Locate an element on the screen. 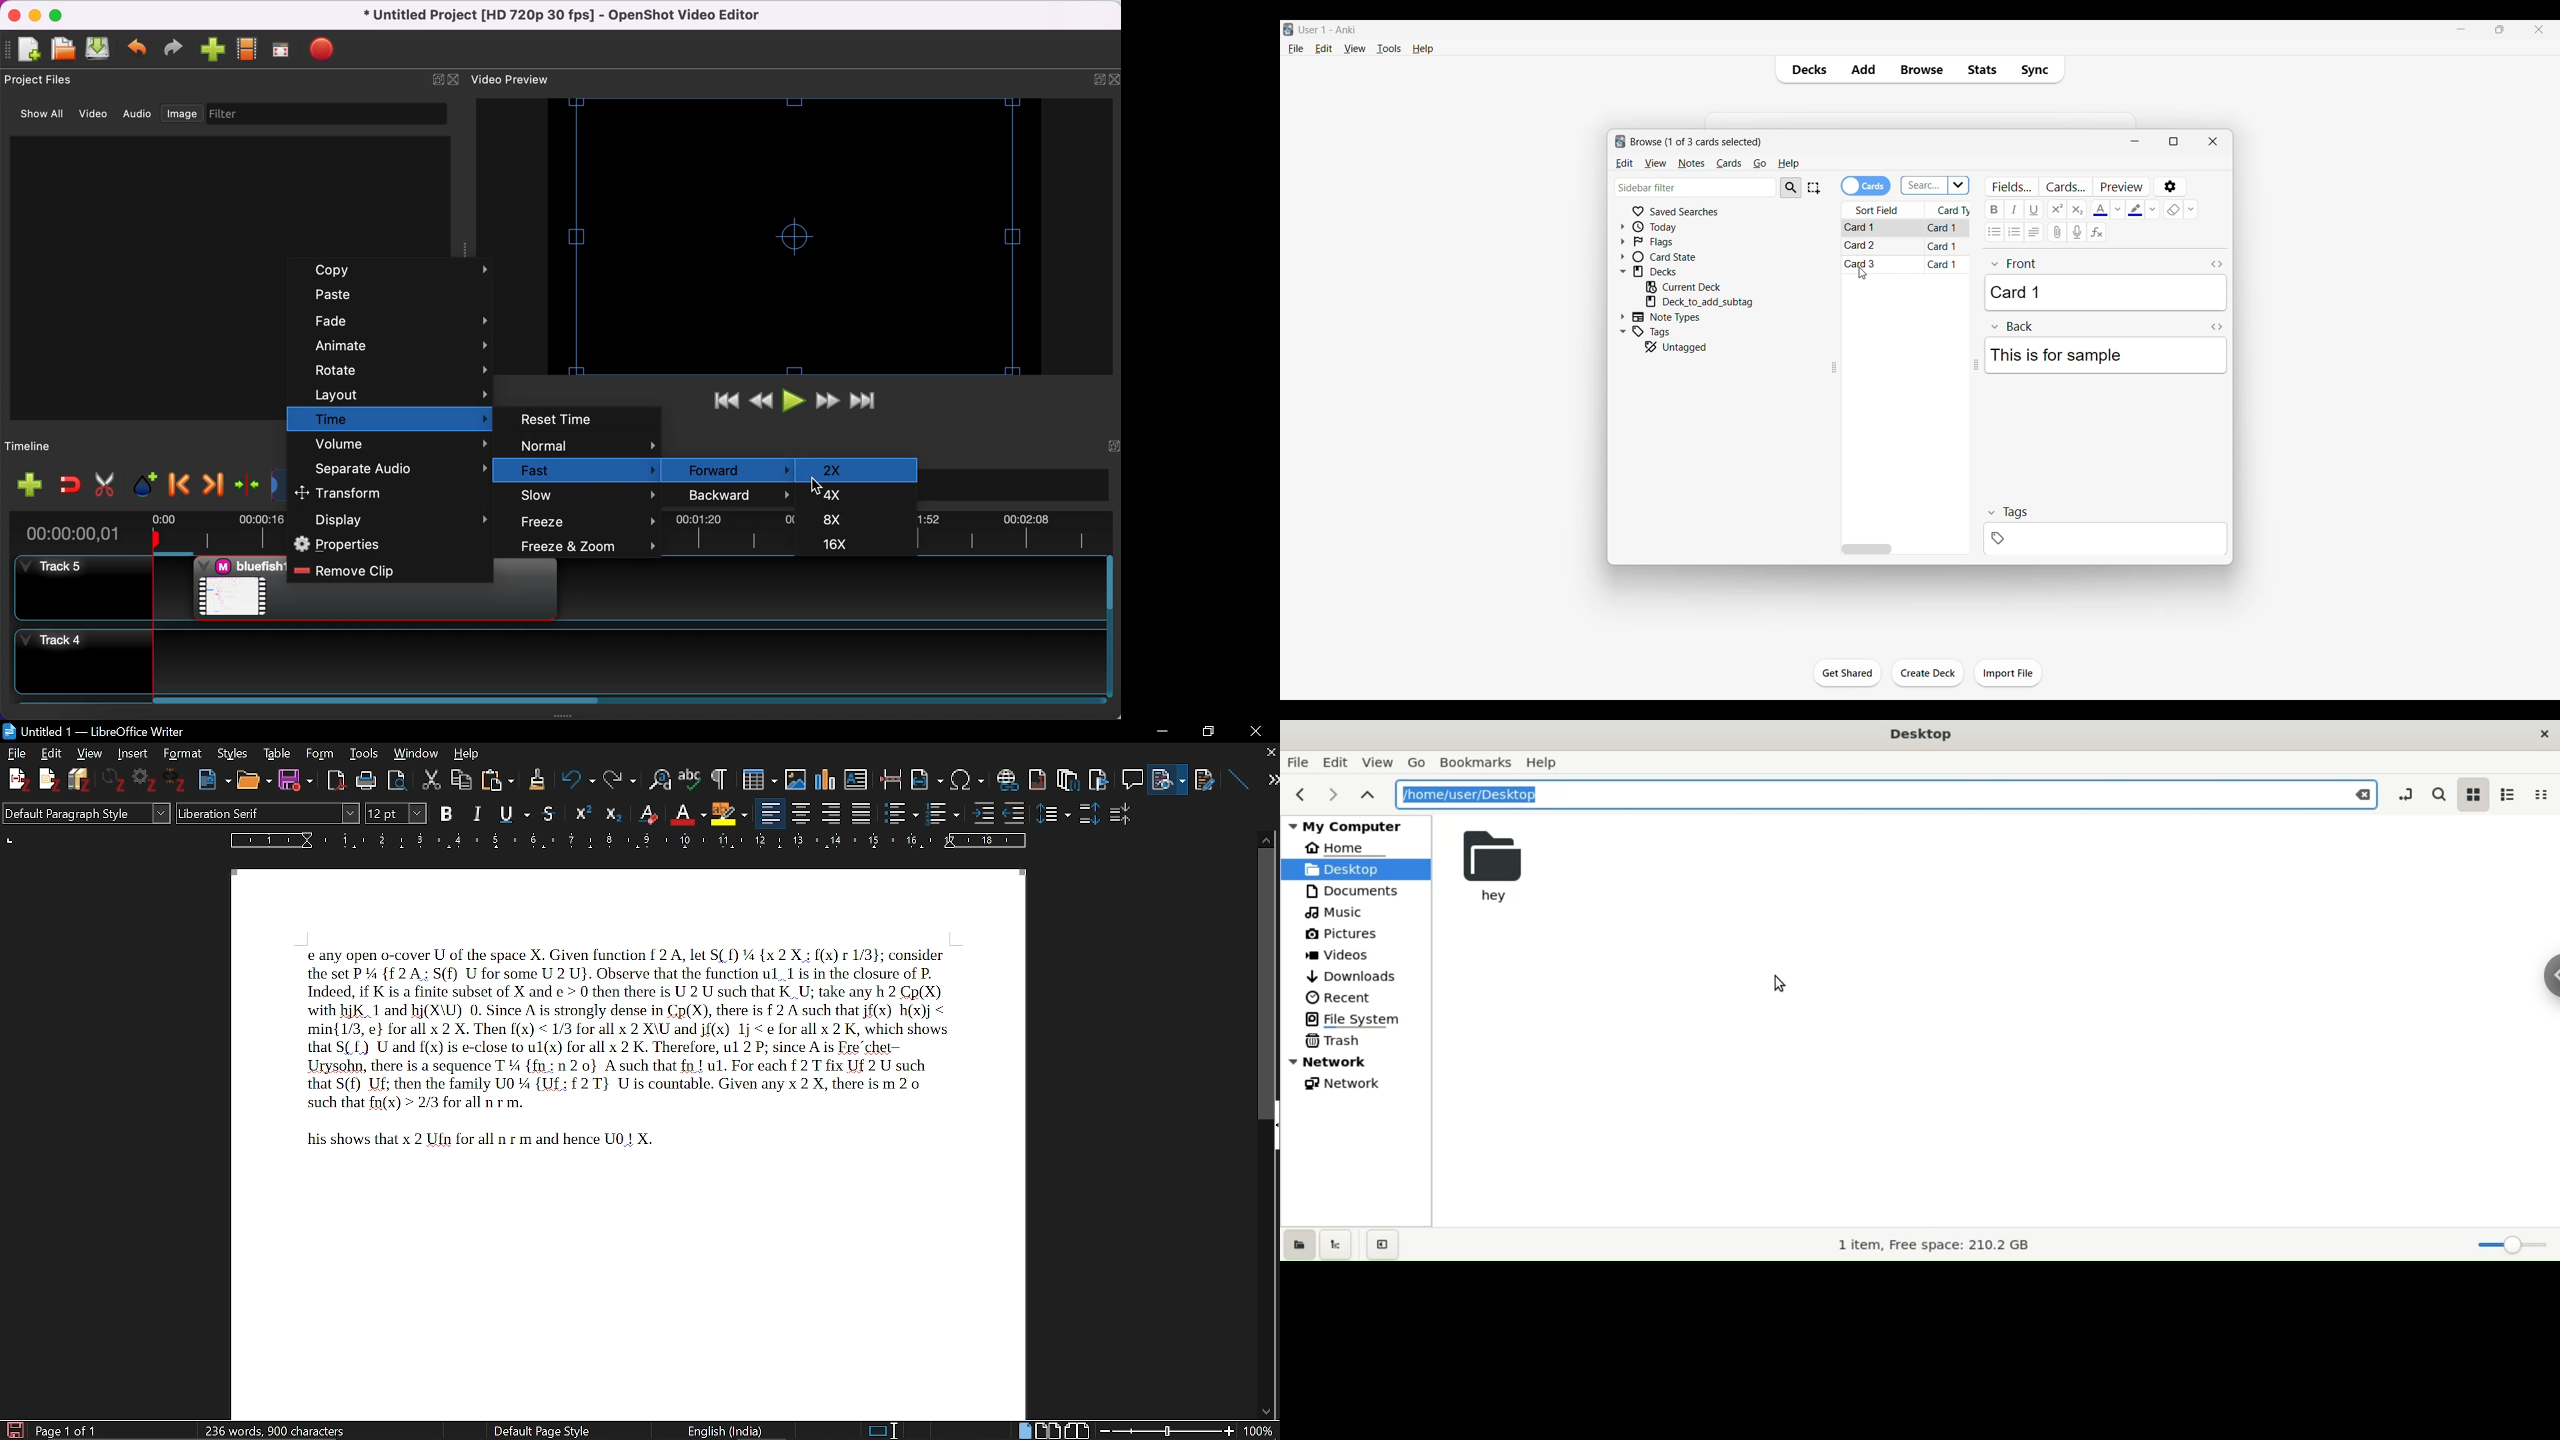 The height and width of the screenshot is (1456, 2576). Add is located at coordinates (1863, 69).